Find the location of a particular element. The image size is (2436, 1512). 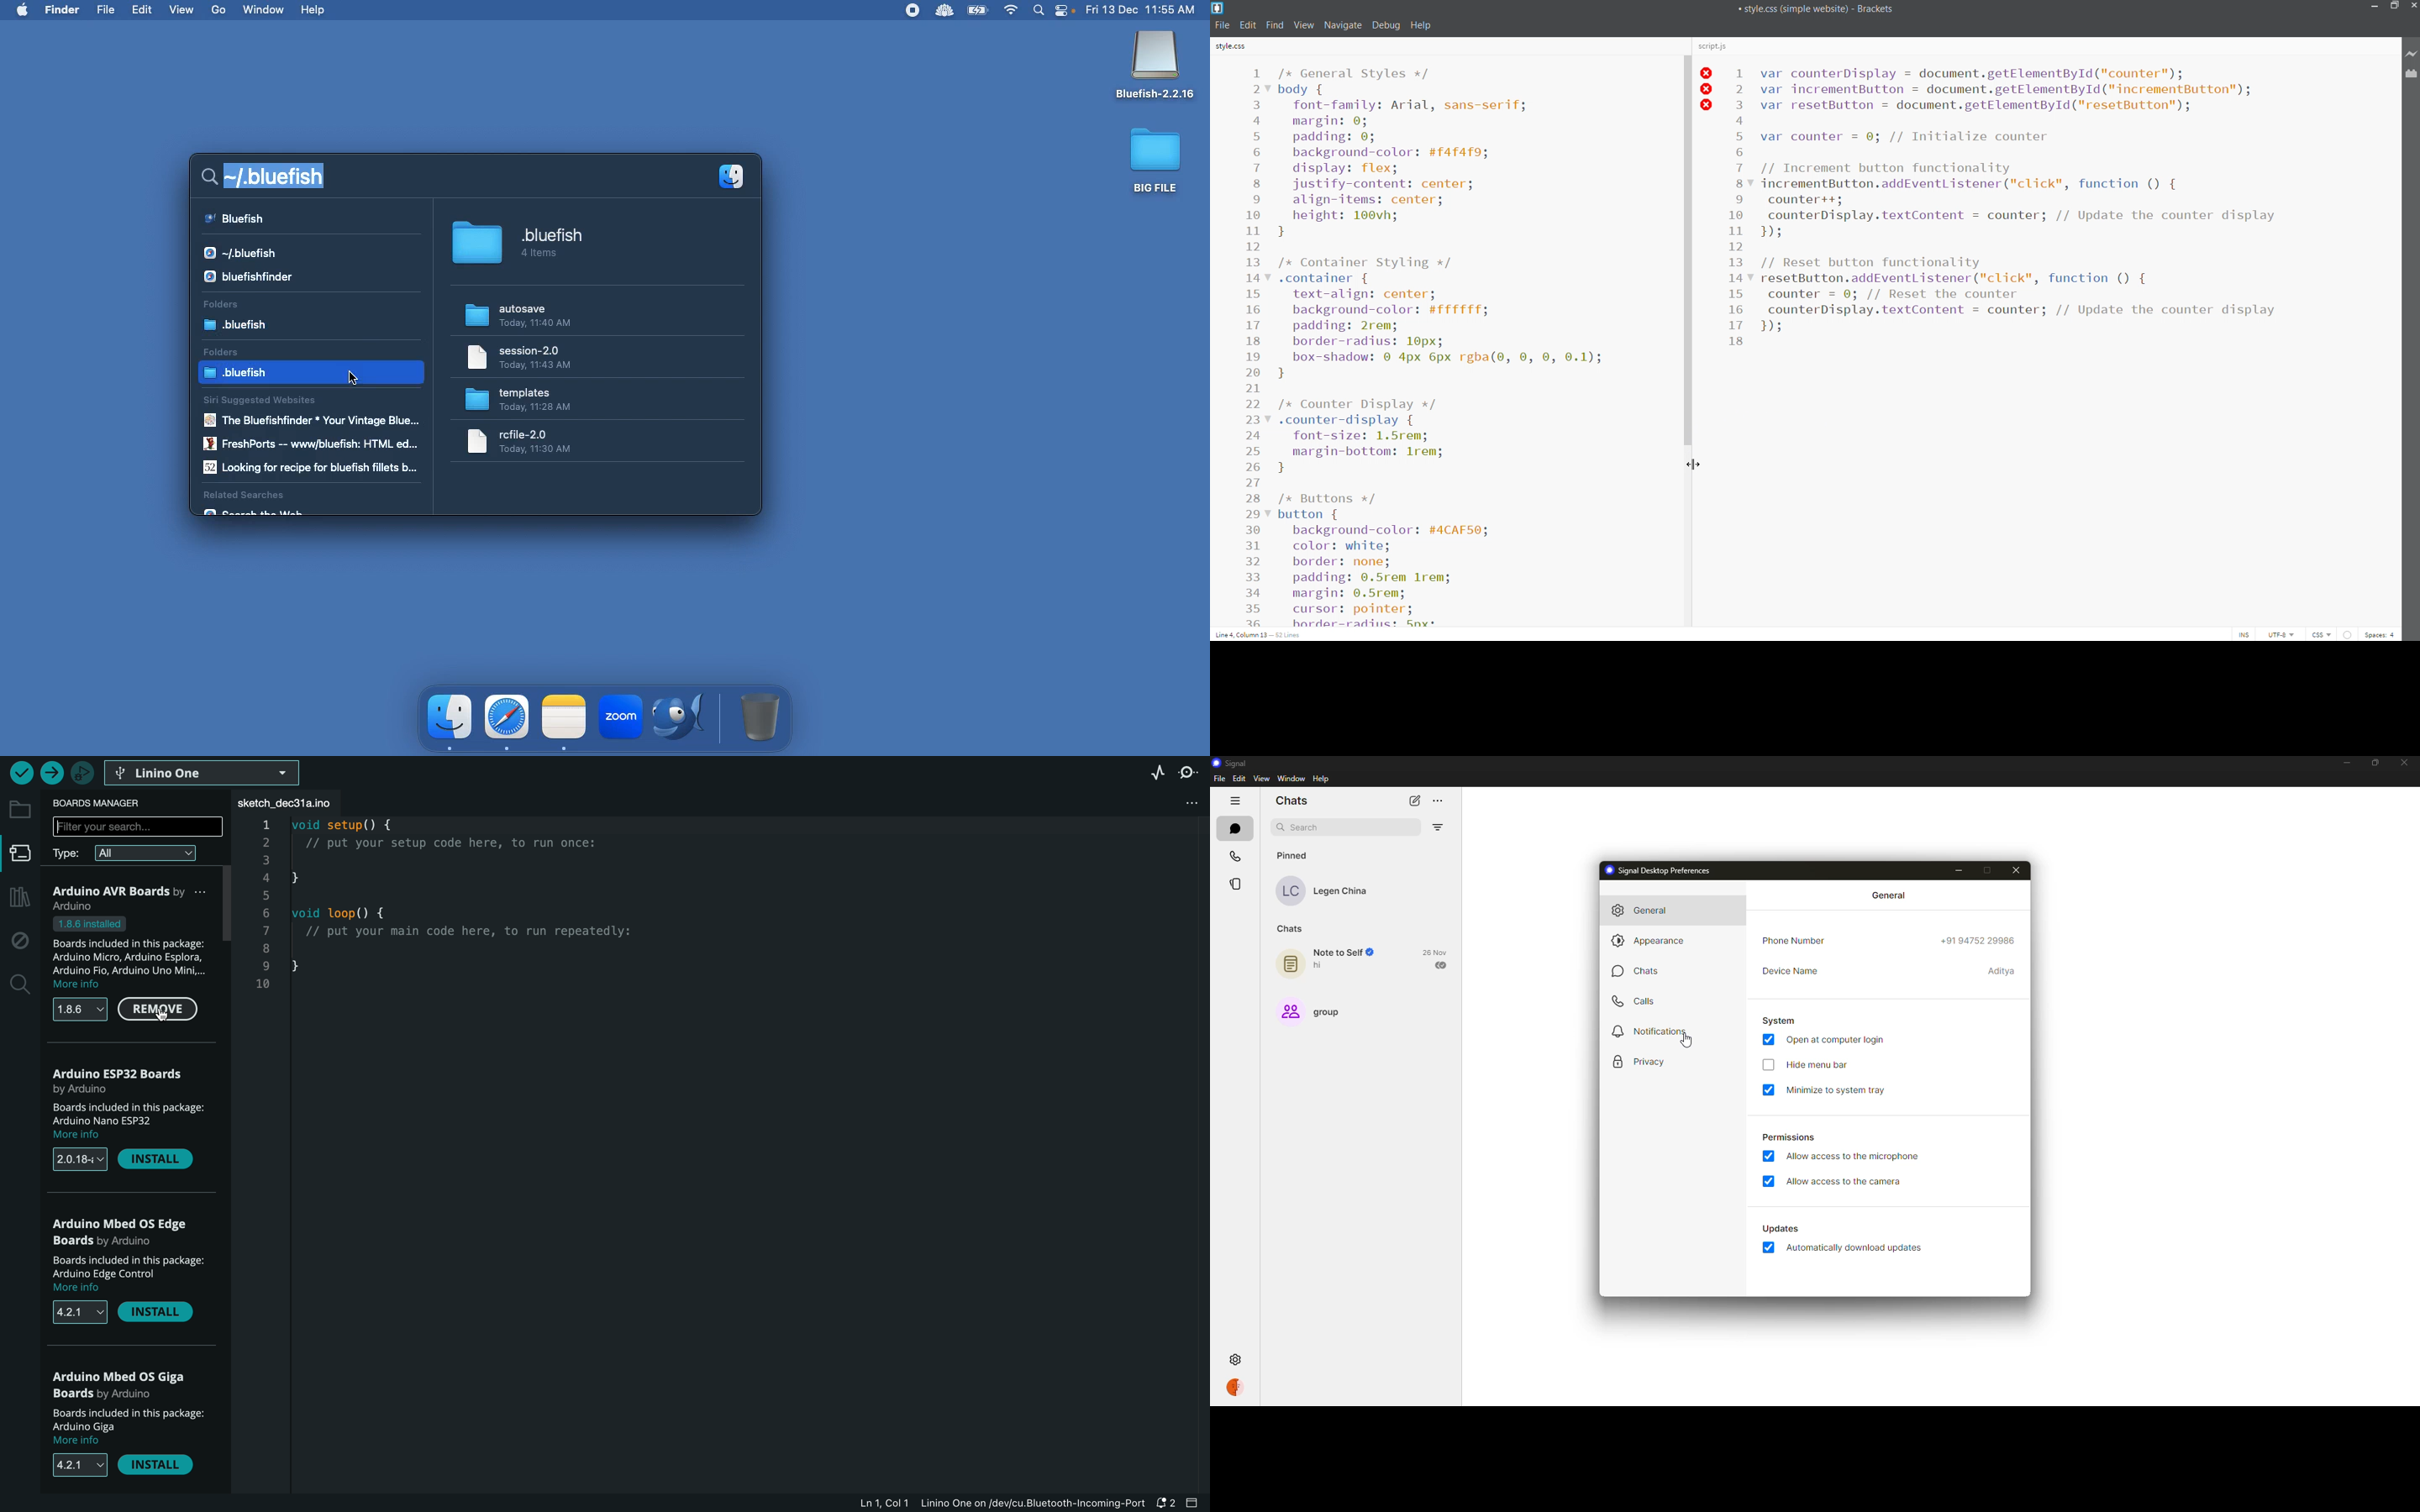

more is located at coordinates (1439, 801).